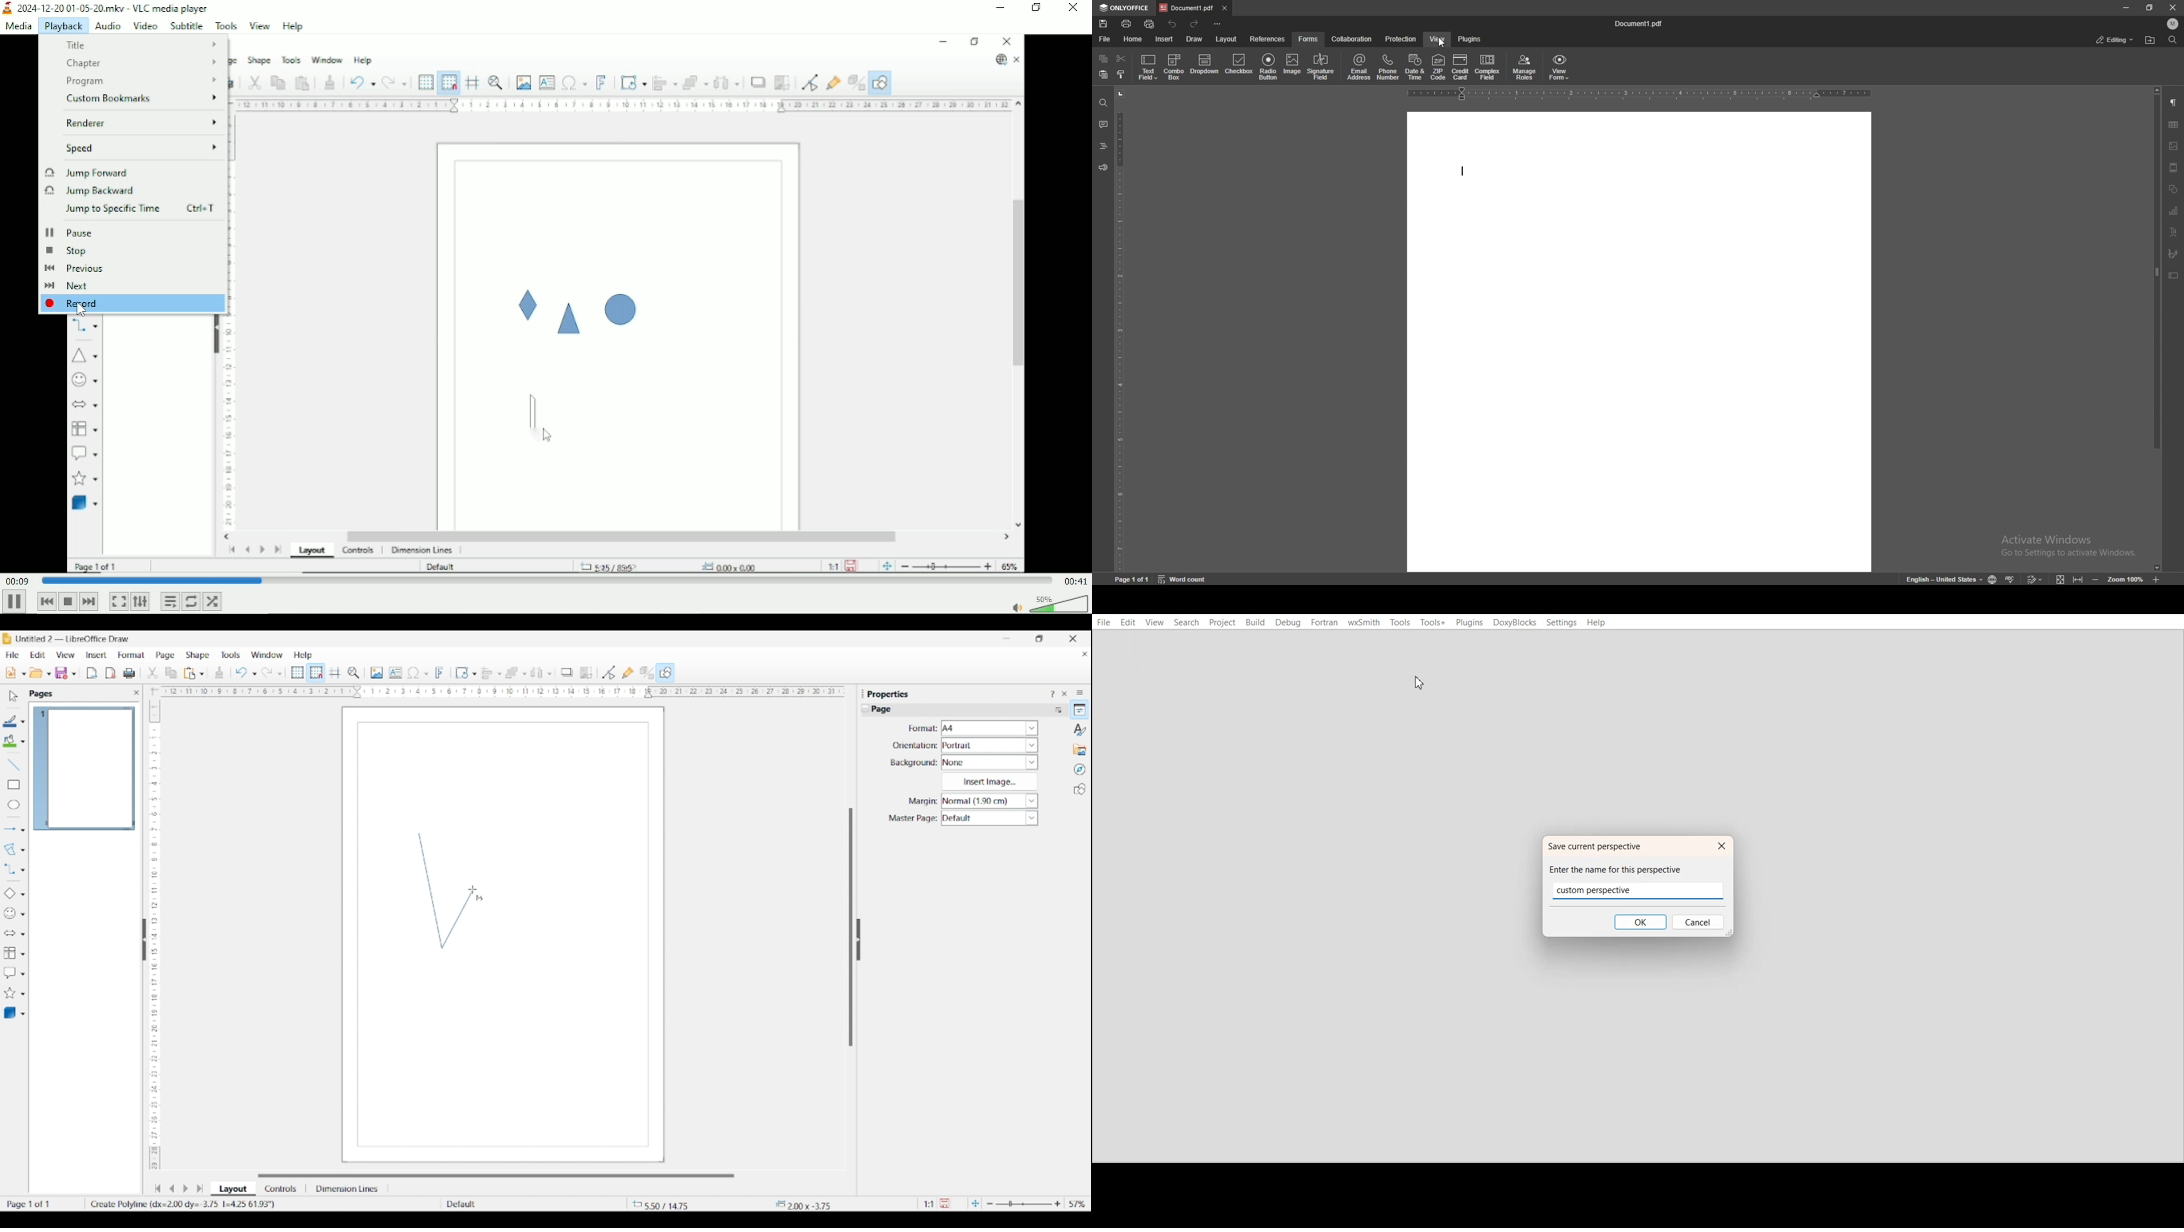  I want to click on Show draw functions, so click(666, 672).